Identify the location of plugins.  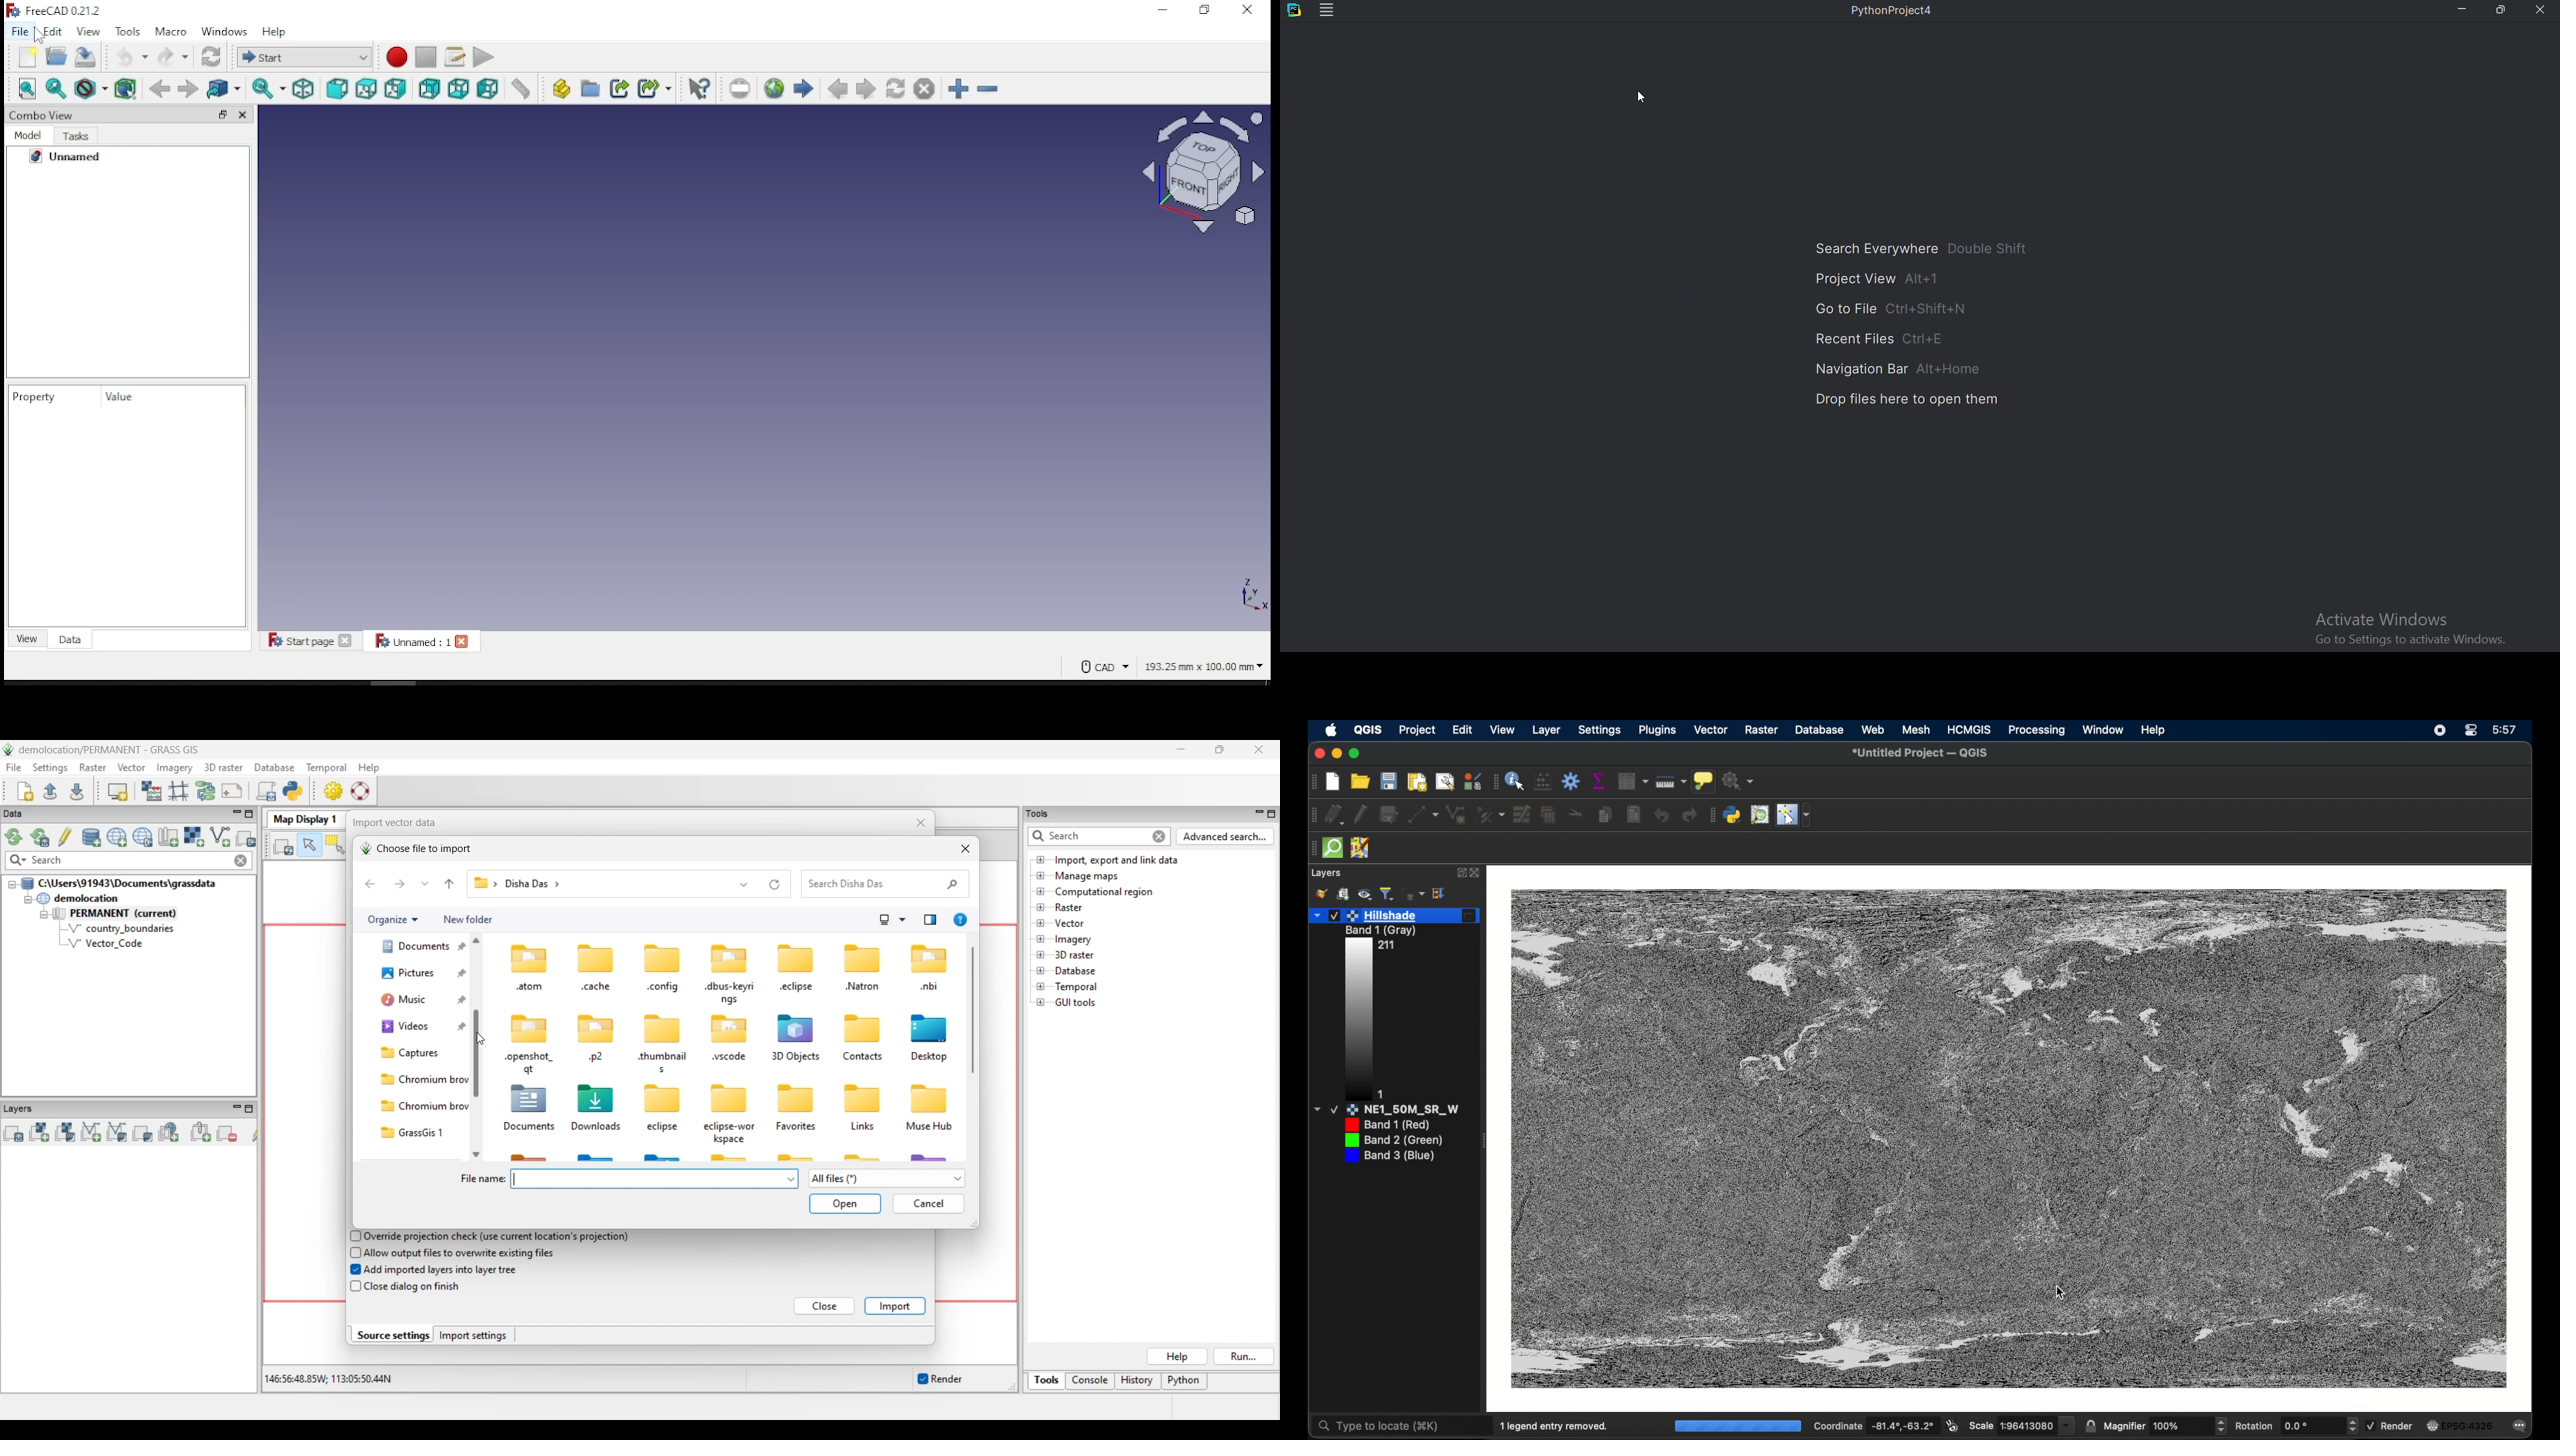
(1657, 731).